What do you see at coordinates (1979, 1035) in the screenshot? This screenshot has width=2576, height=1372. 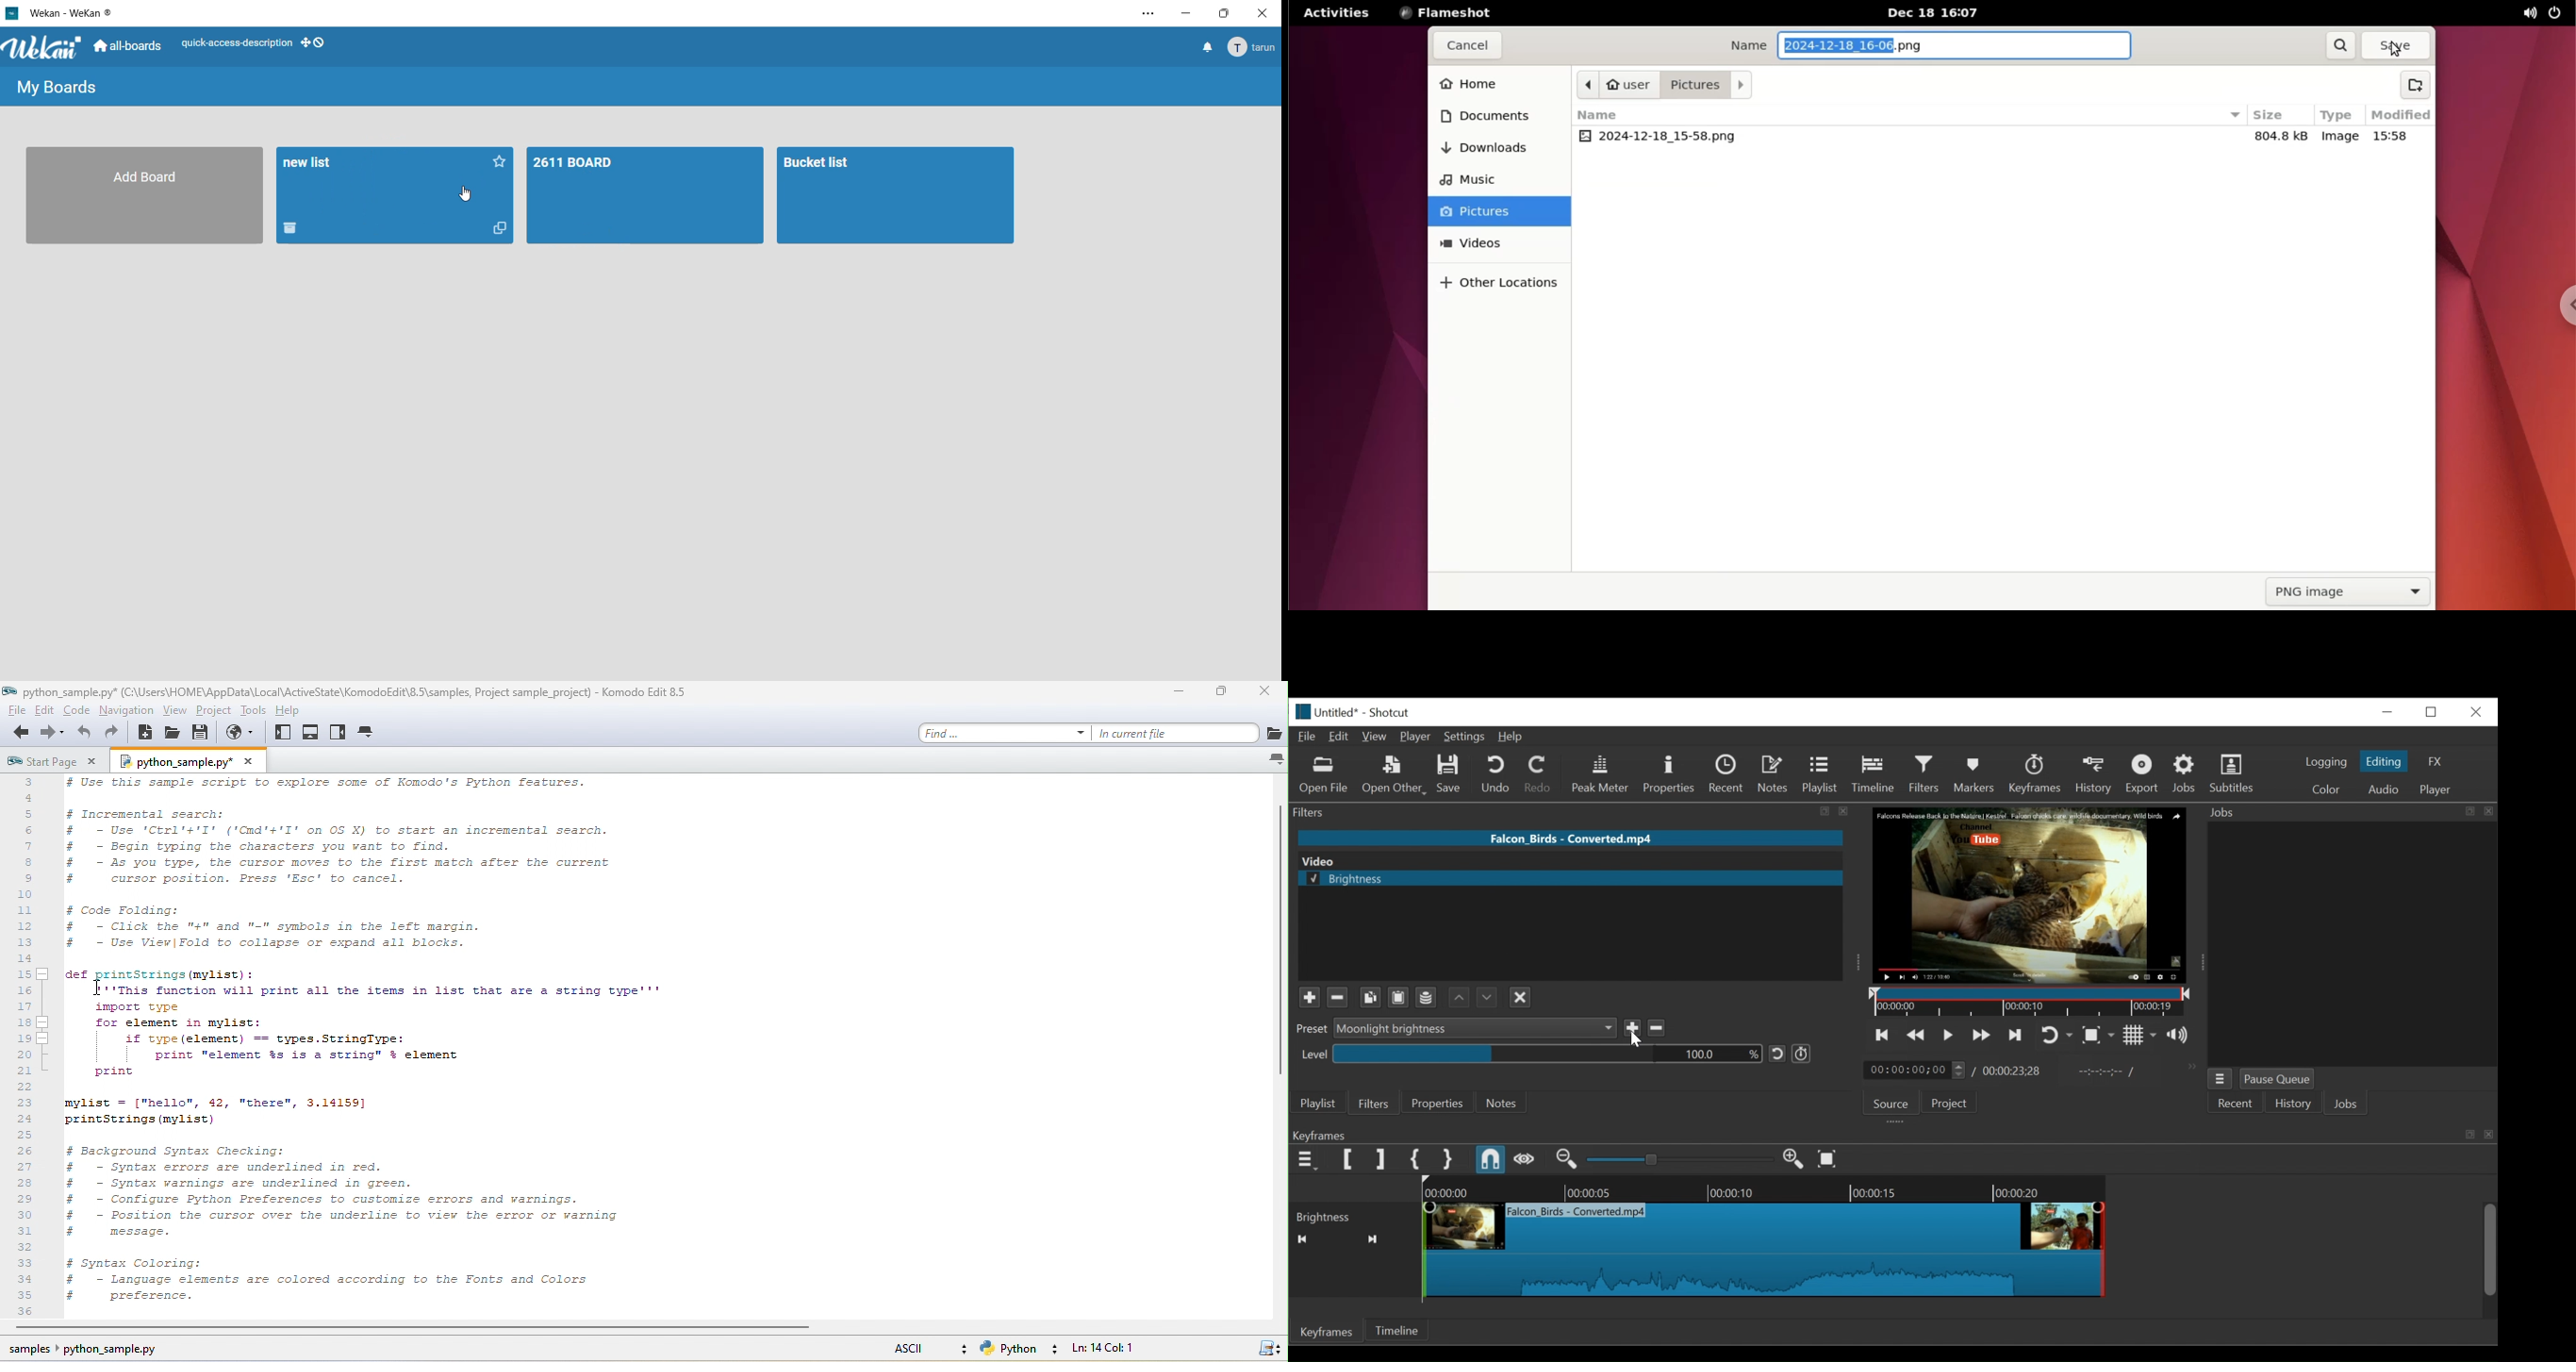 I see `Play forward quickly` at bounding box center [1979, 1035].